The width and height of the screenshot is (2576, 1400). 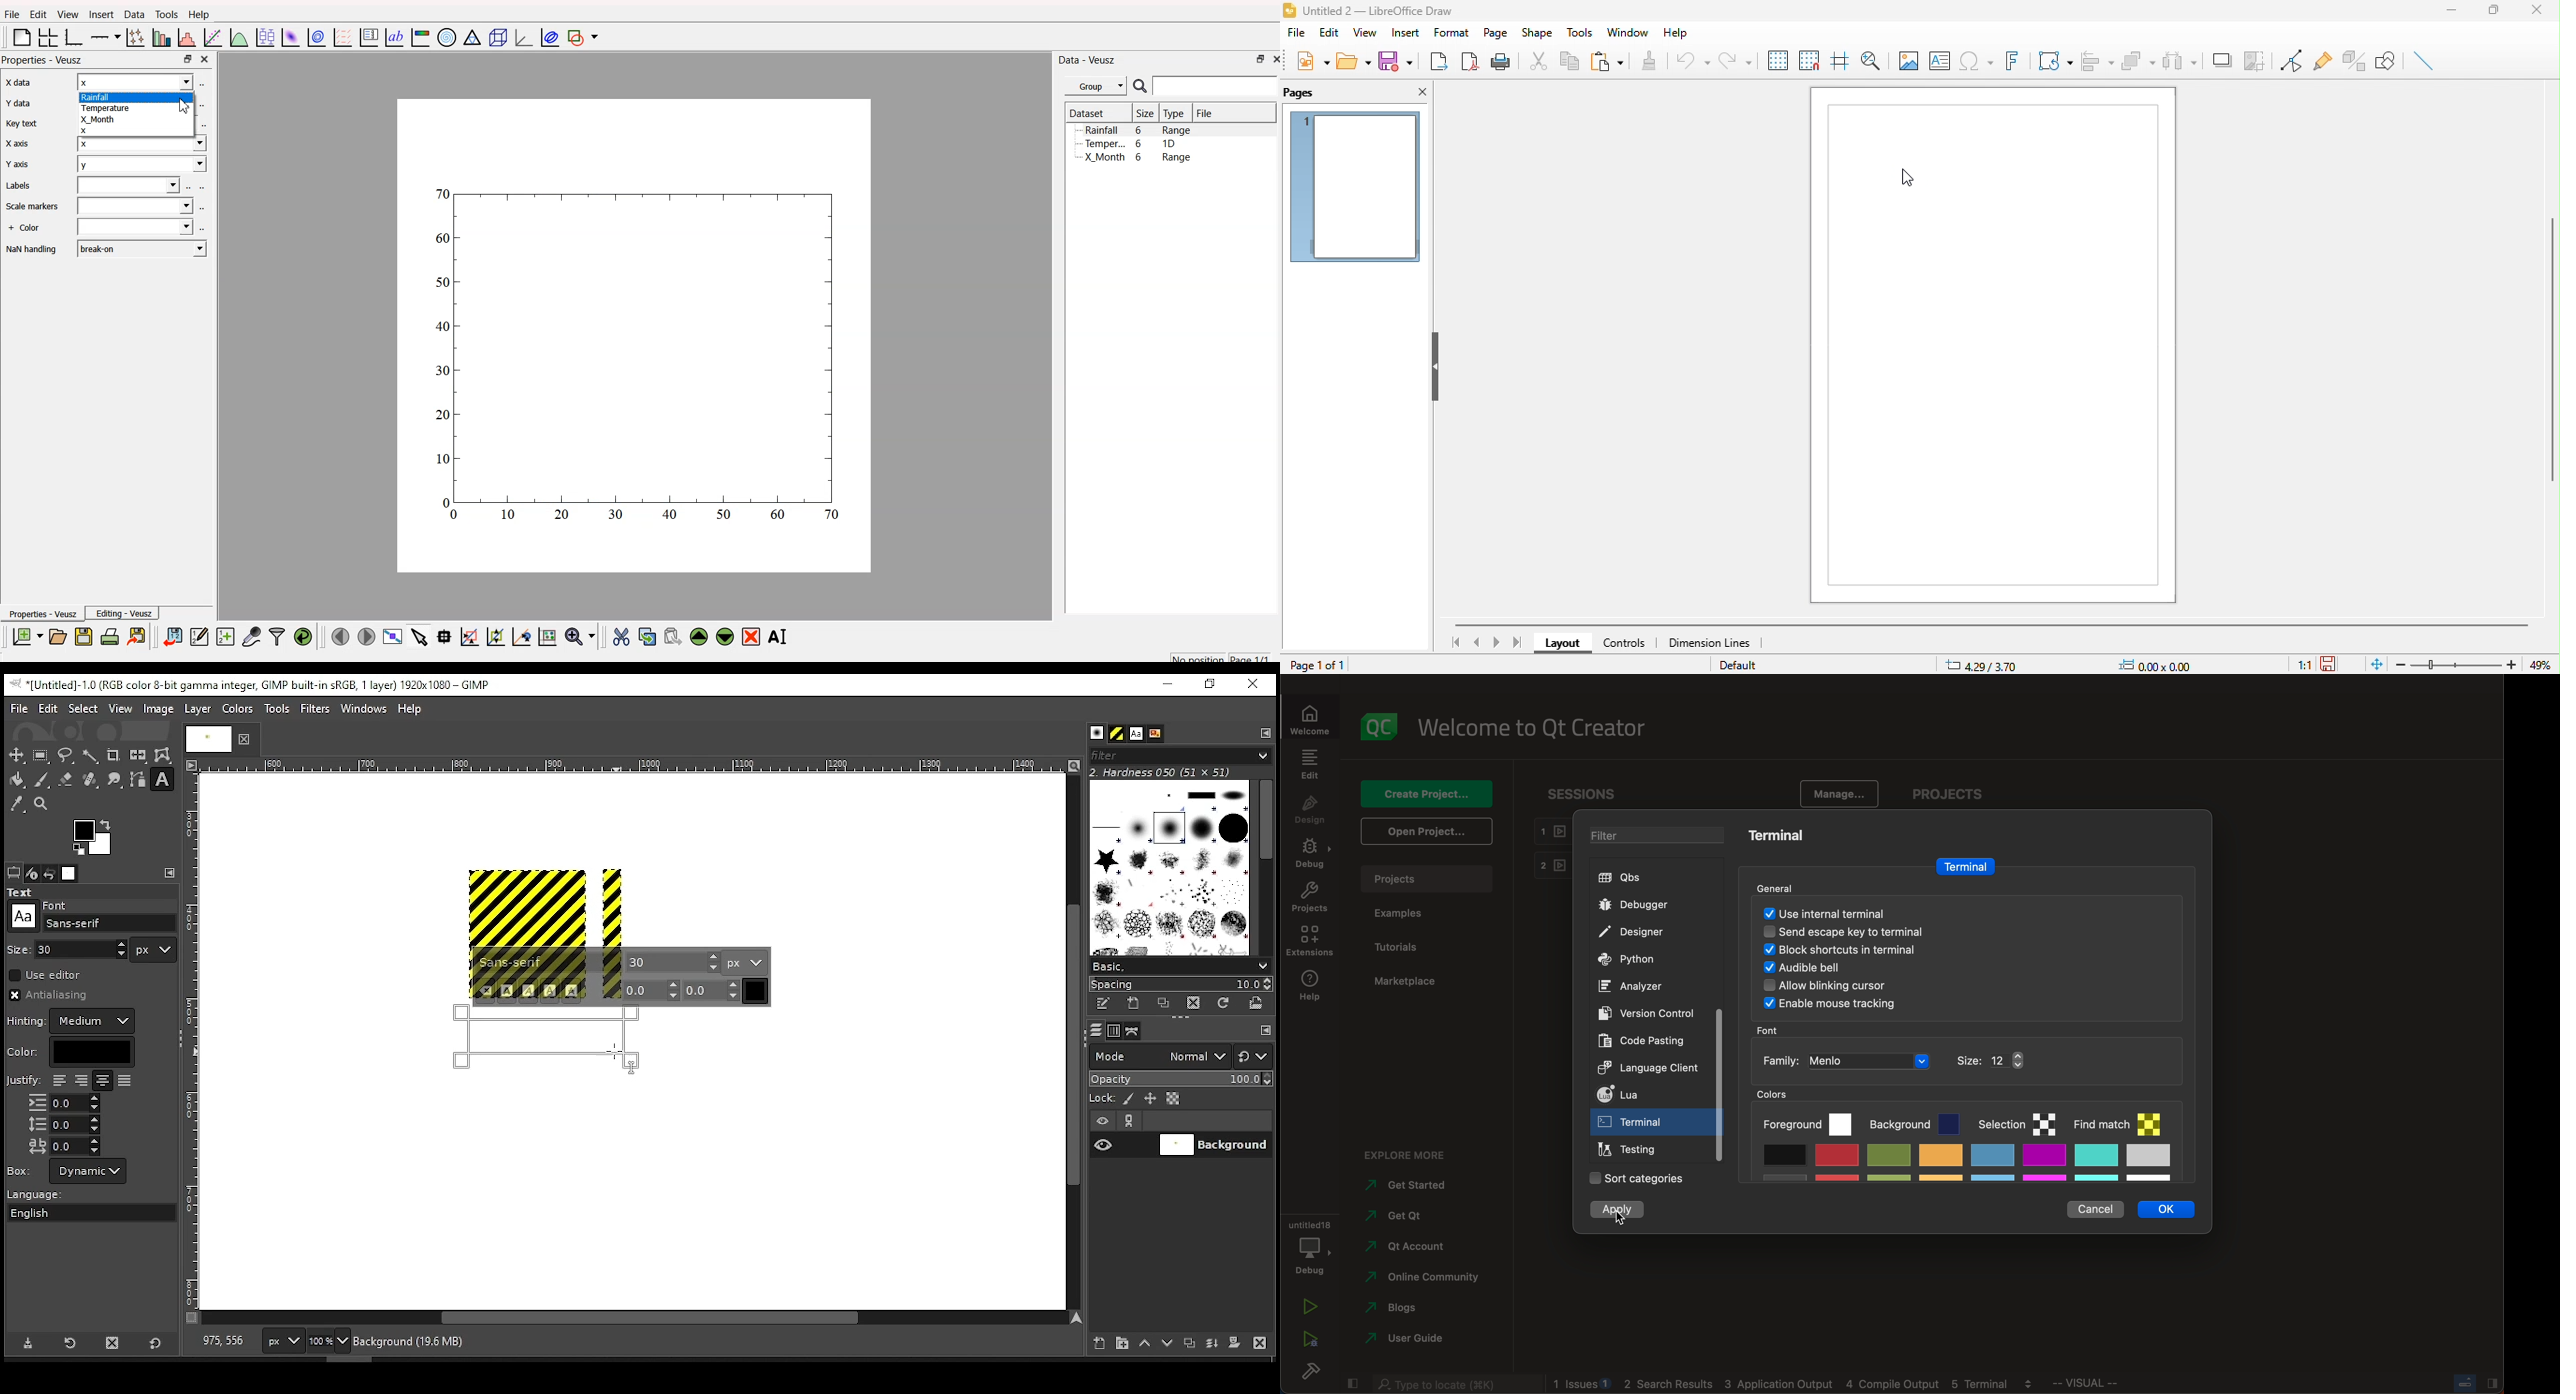 I want to click on font family, so click(x=1894, y=1060).